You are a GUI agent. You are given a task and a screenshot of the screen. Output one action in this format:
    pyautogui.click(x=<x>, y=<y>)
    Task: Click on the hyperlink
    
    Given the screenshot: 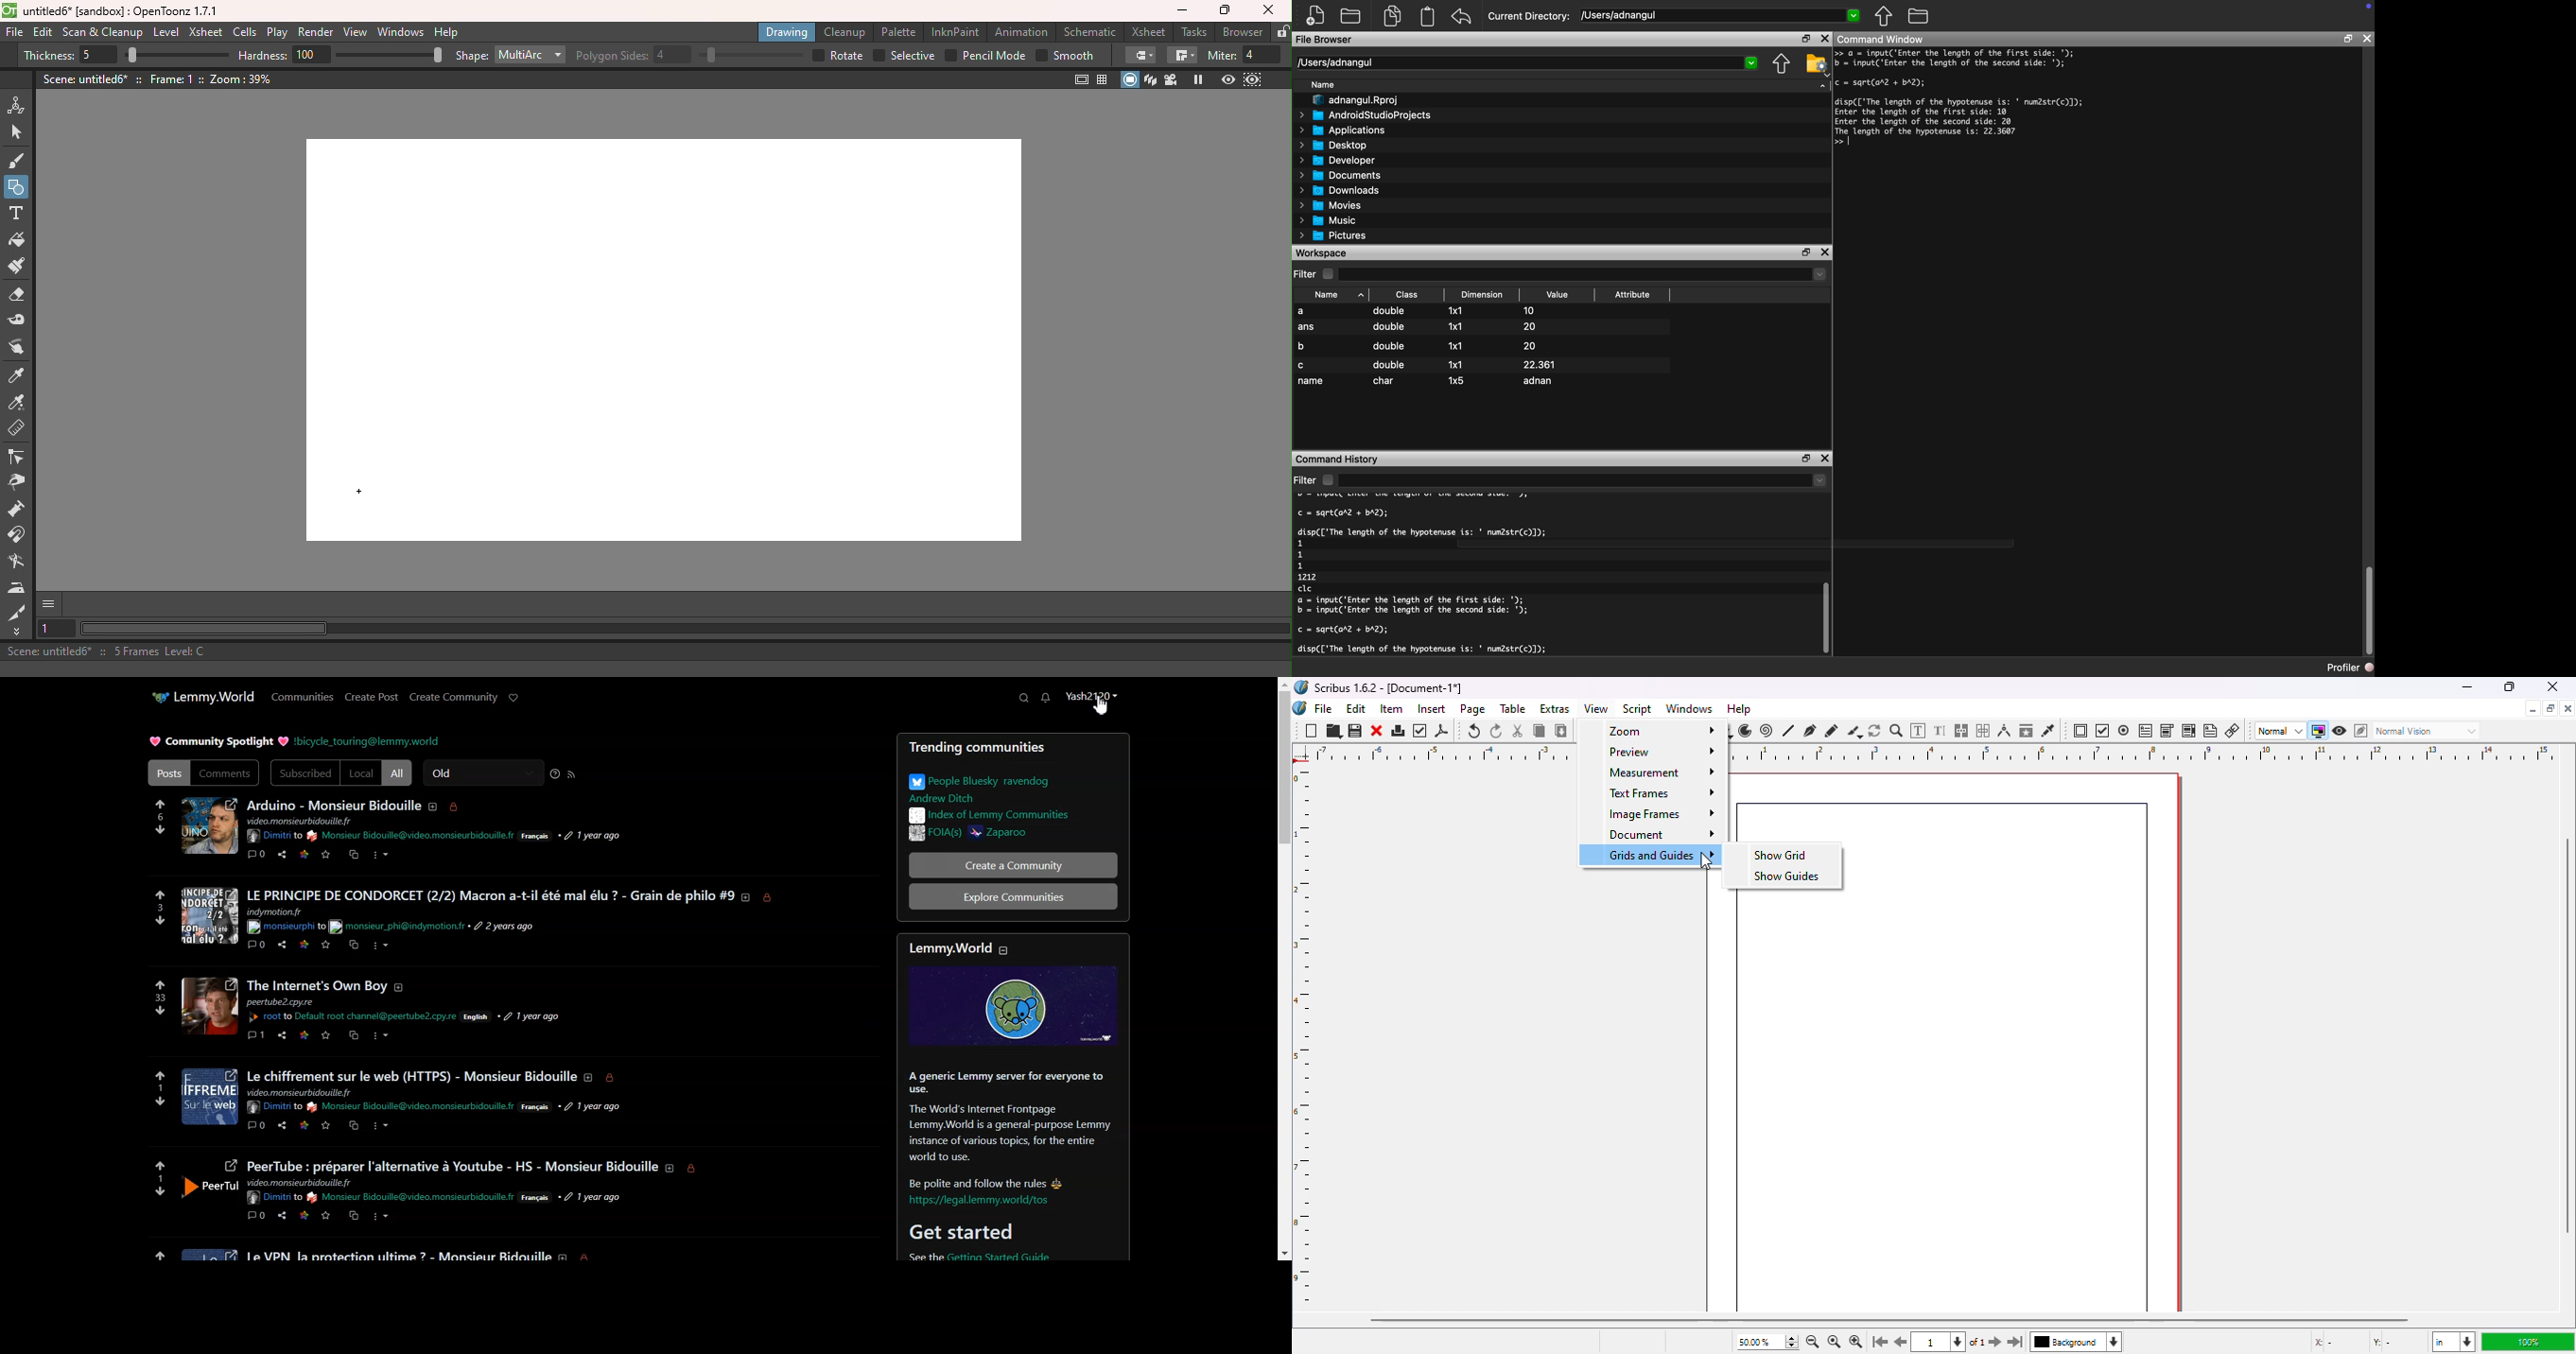 What is the action you would take?
    pyautogui.click(x=285, y=927)
    